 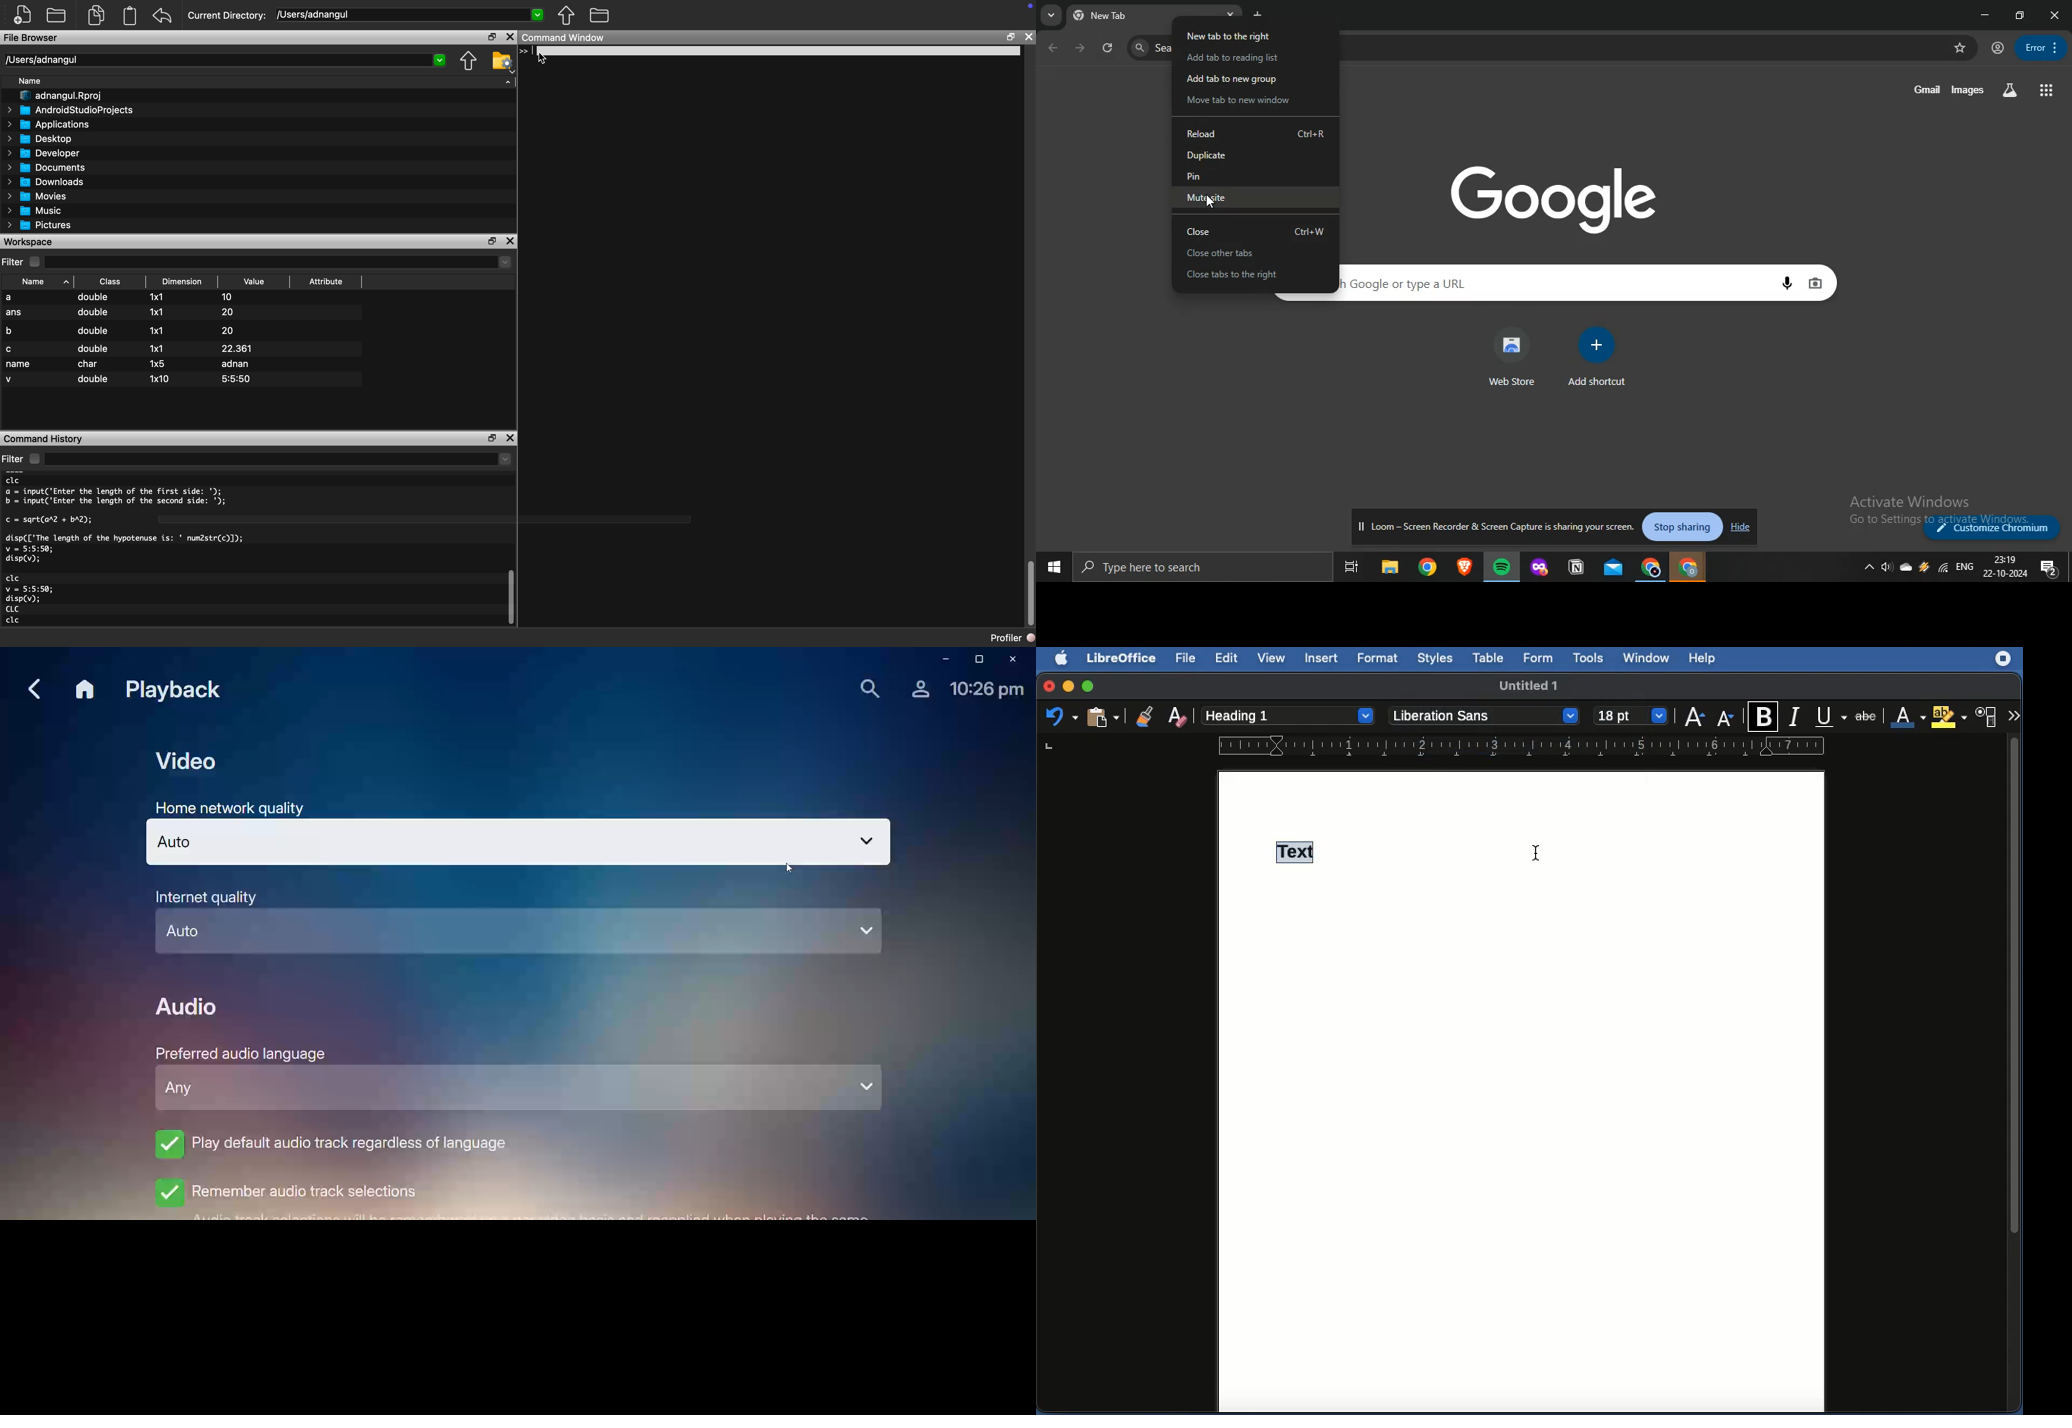 I want to click on Size increase, so click(x=1696, y=717).